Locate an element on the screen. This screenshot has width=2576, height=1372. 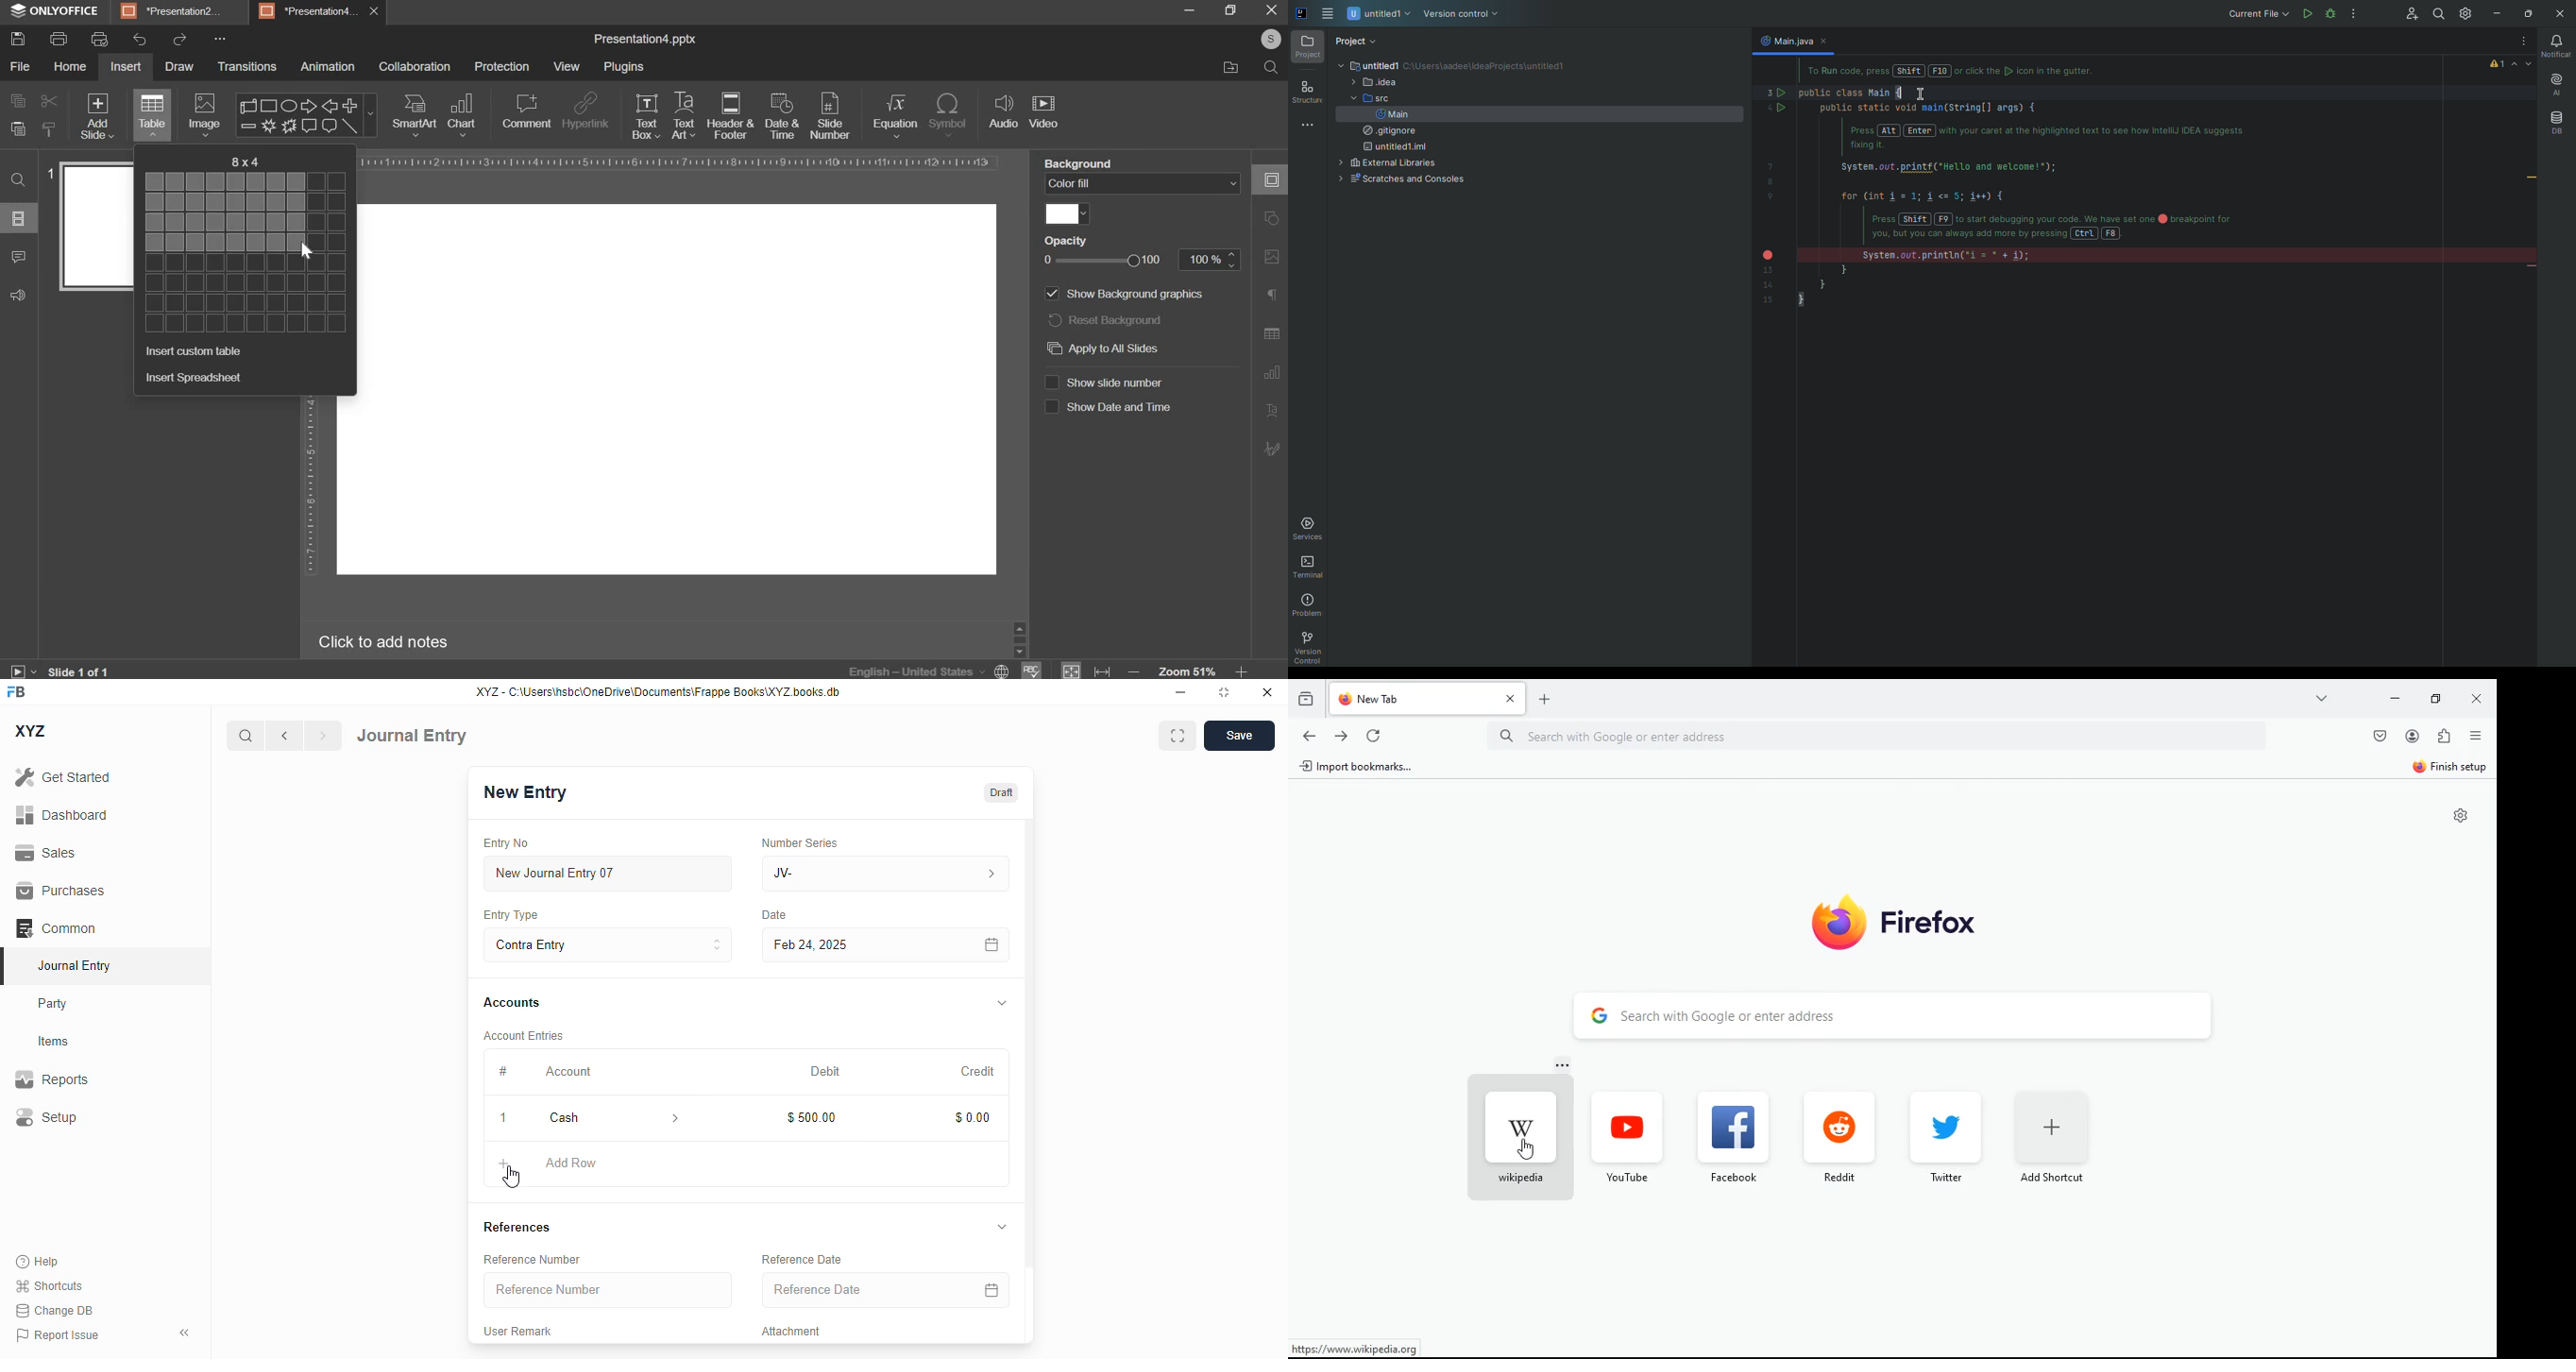
close is located at coordinates (1271, 10).